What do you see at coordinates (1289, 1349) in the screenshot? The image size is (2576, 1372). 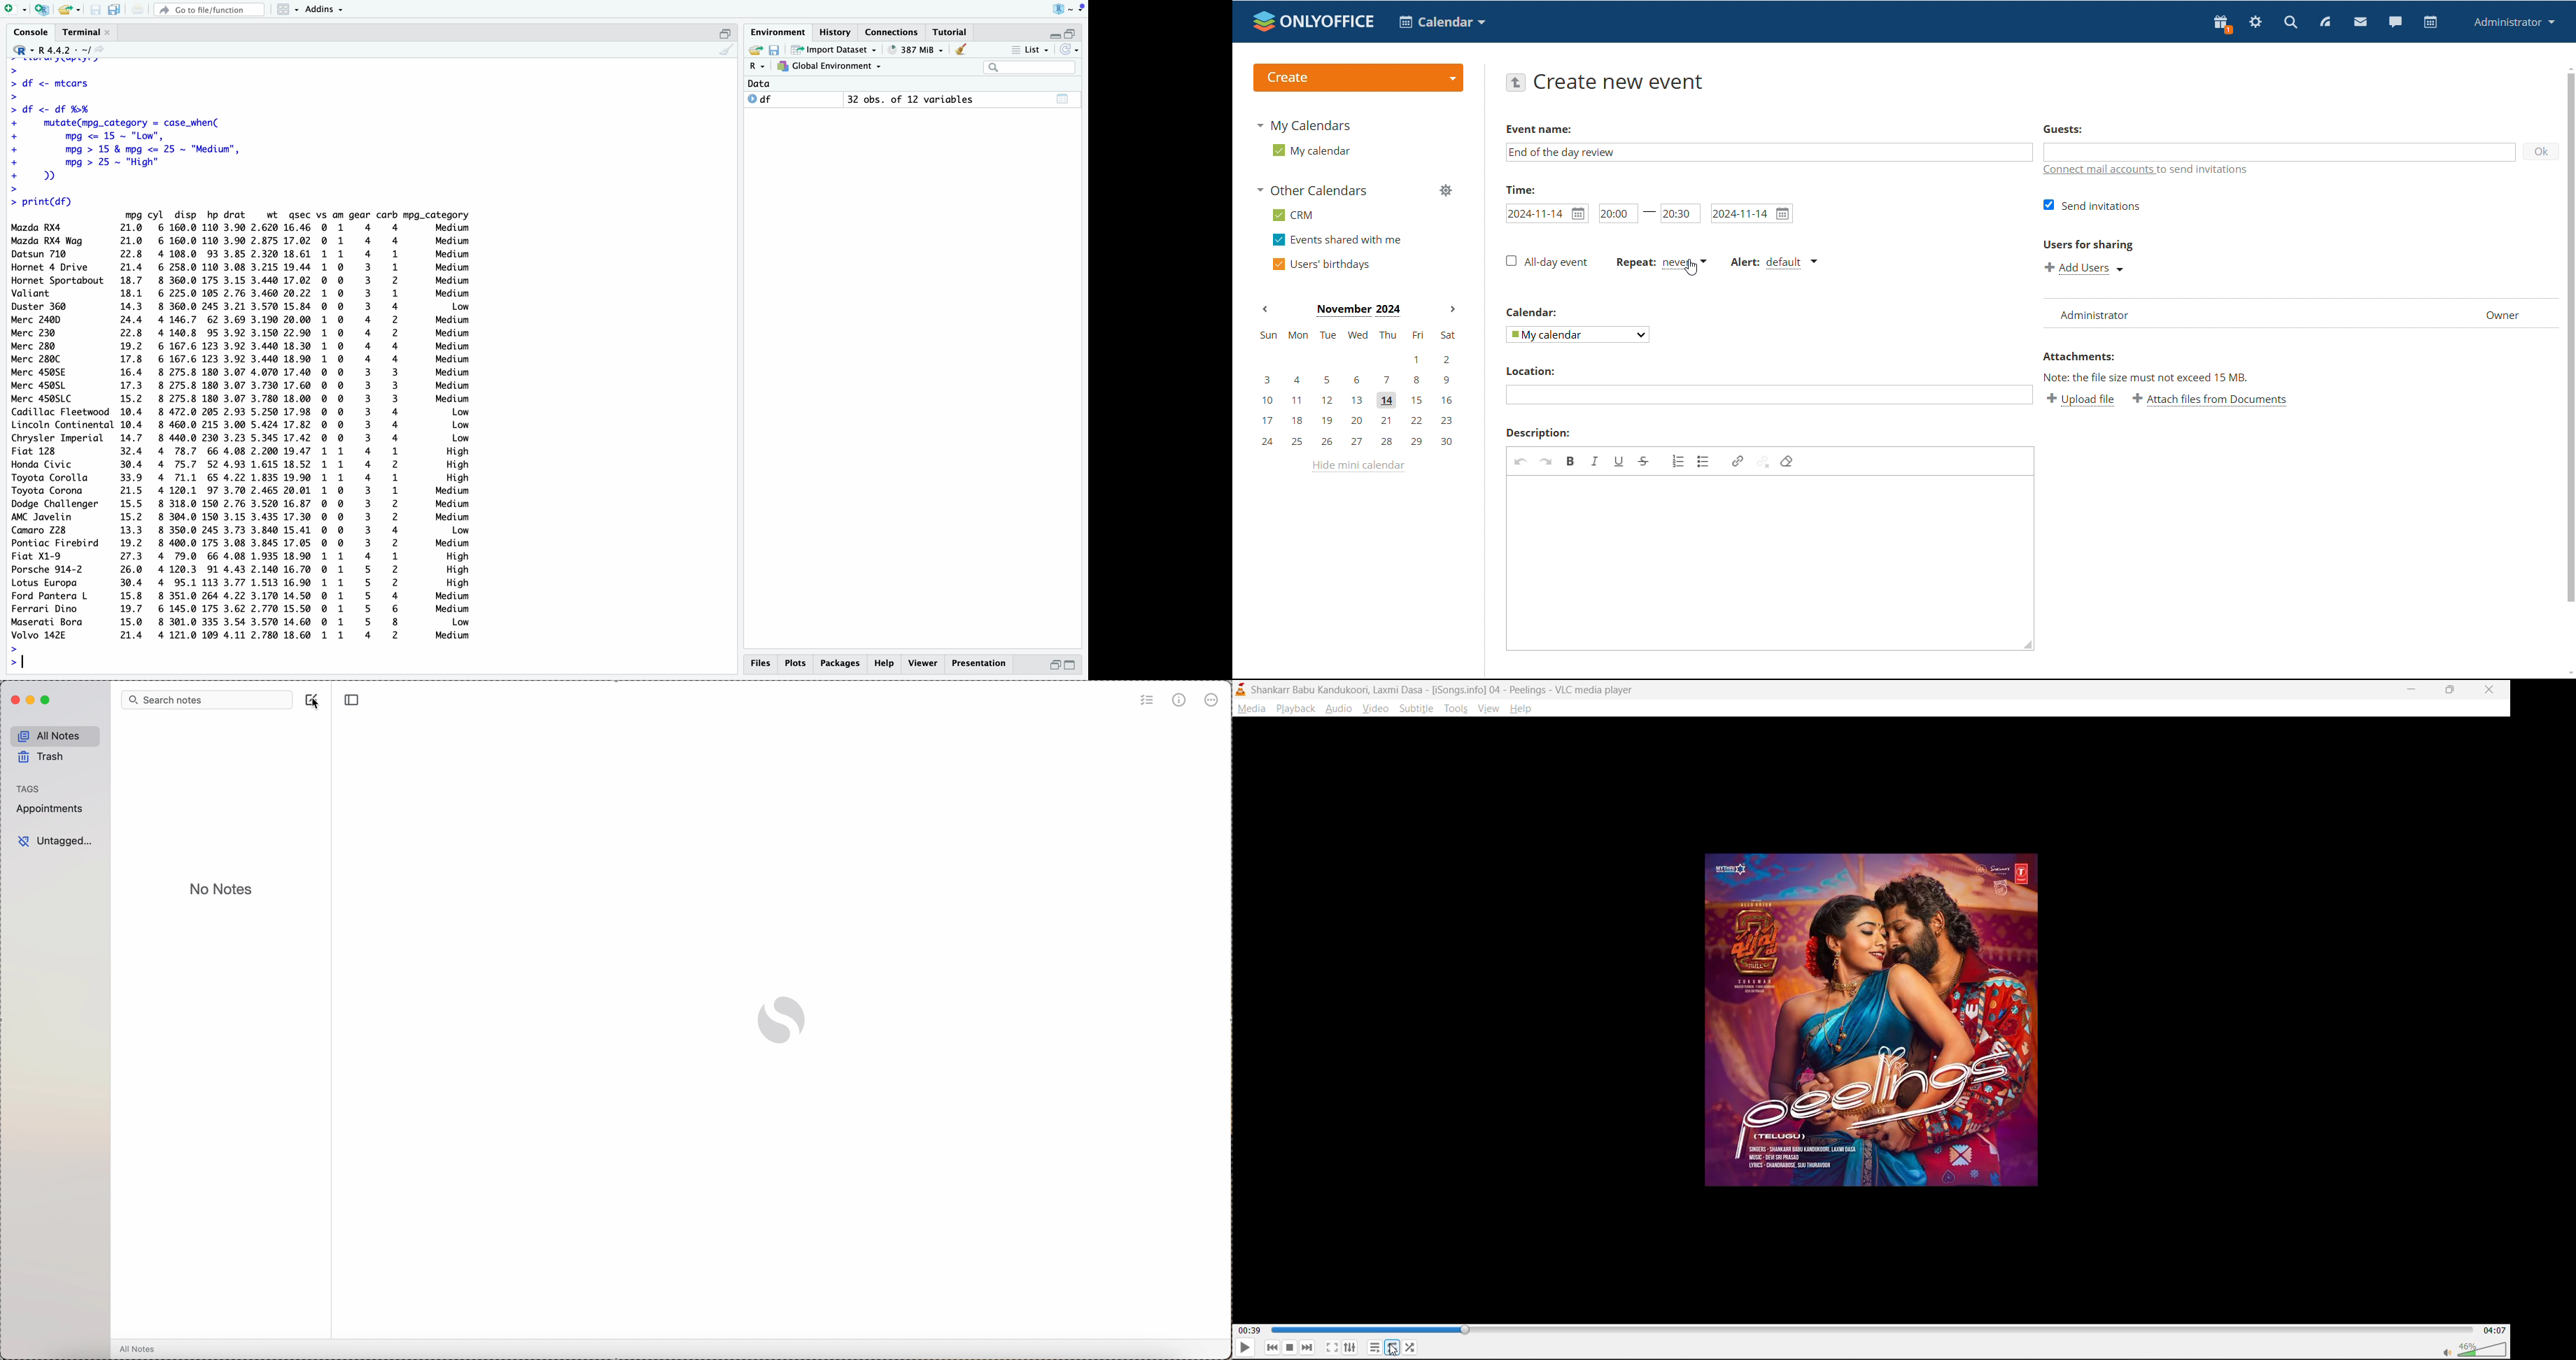 I see `stop` at bounding box center [1289, 1349].